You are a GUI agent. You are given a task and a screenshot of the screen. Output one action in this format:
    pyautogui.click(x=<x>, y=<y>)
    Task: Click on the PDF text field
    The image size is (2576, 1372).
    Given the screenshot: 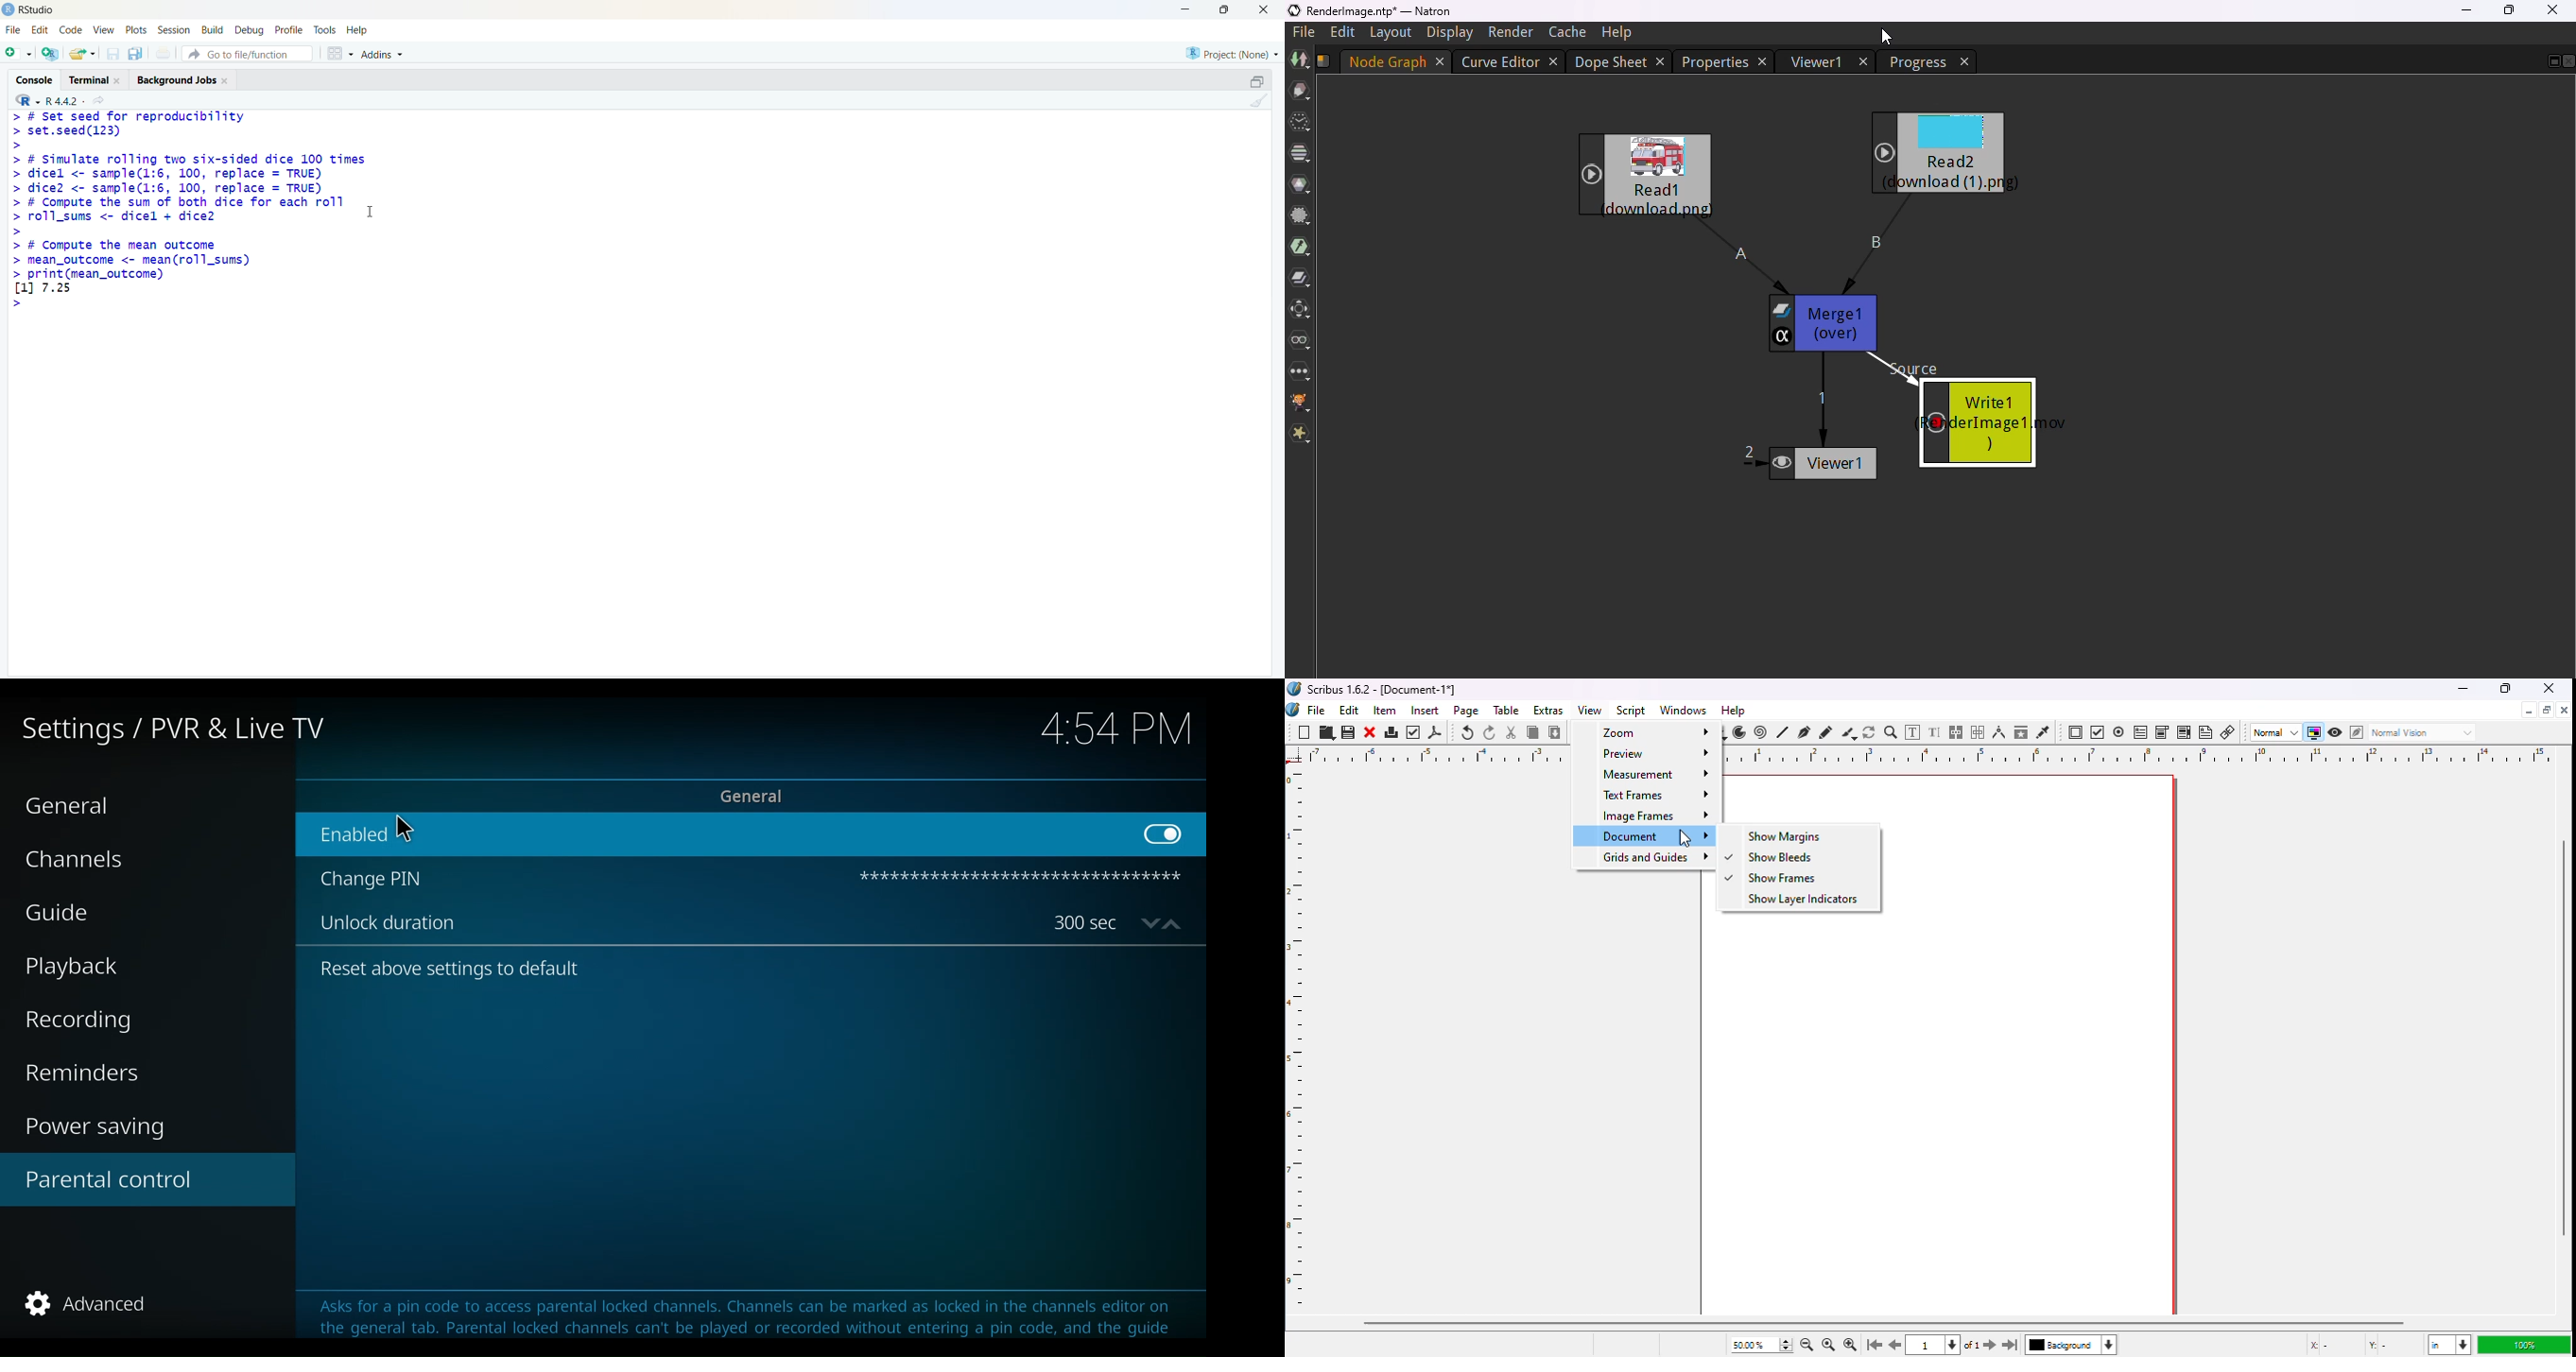 What is the action you would take?
    pyautogui.click(x=2141, y=731)
    